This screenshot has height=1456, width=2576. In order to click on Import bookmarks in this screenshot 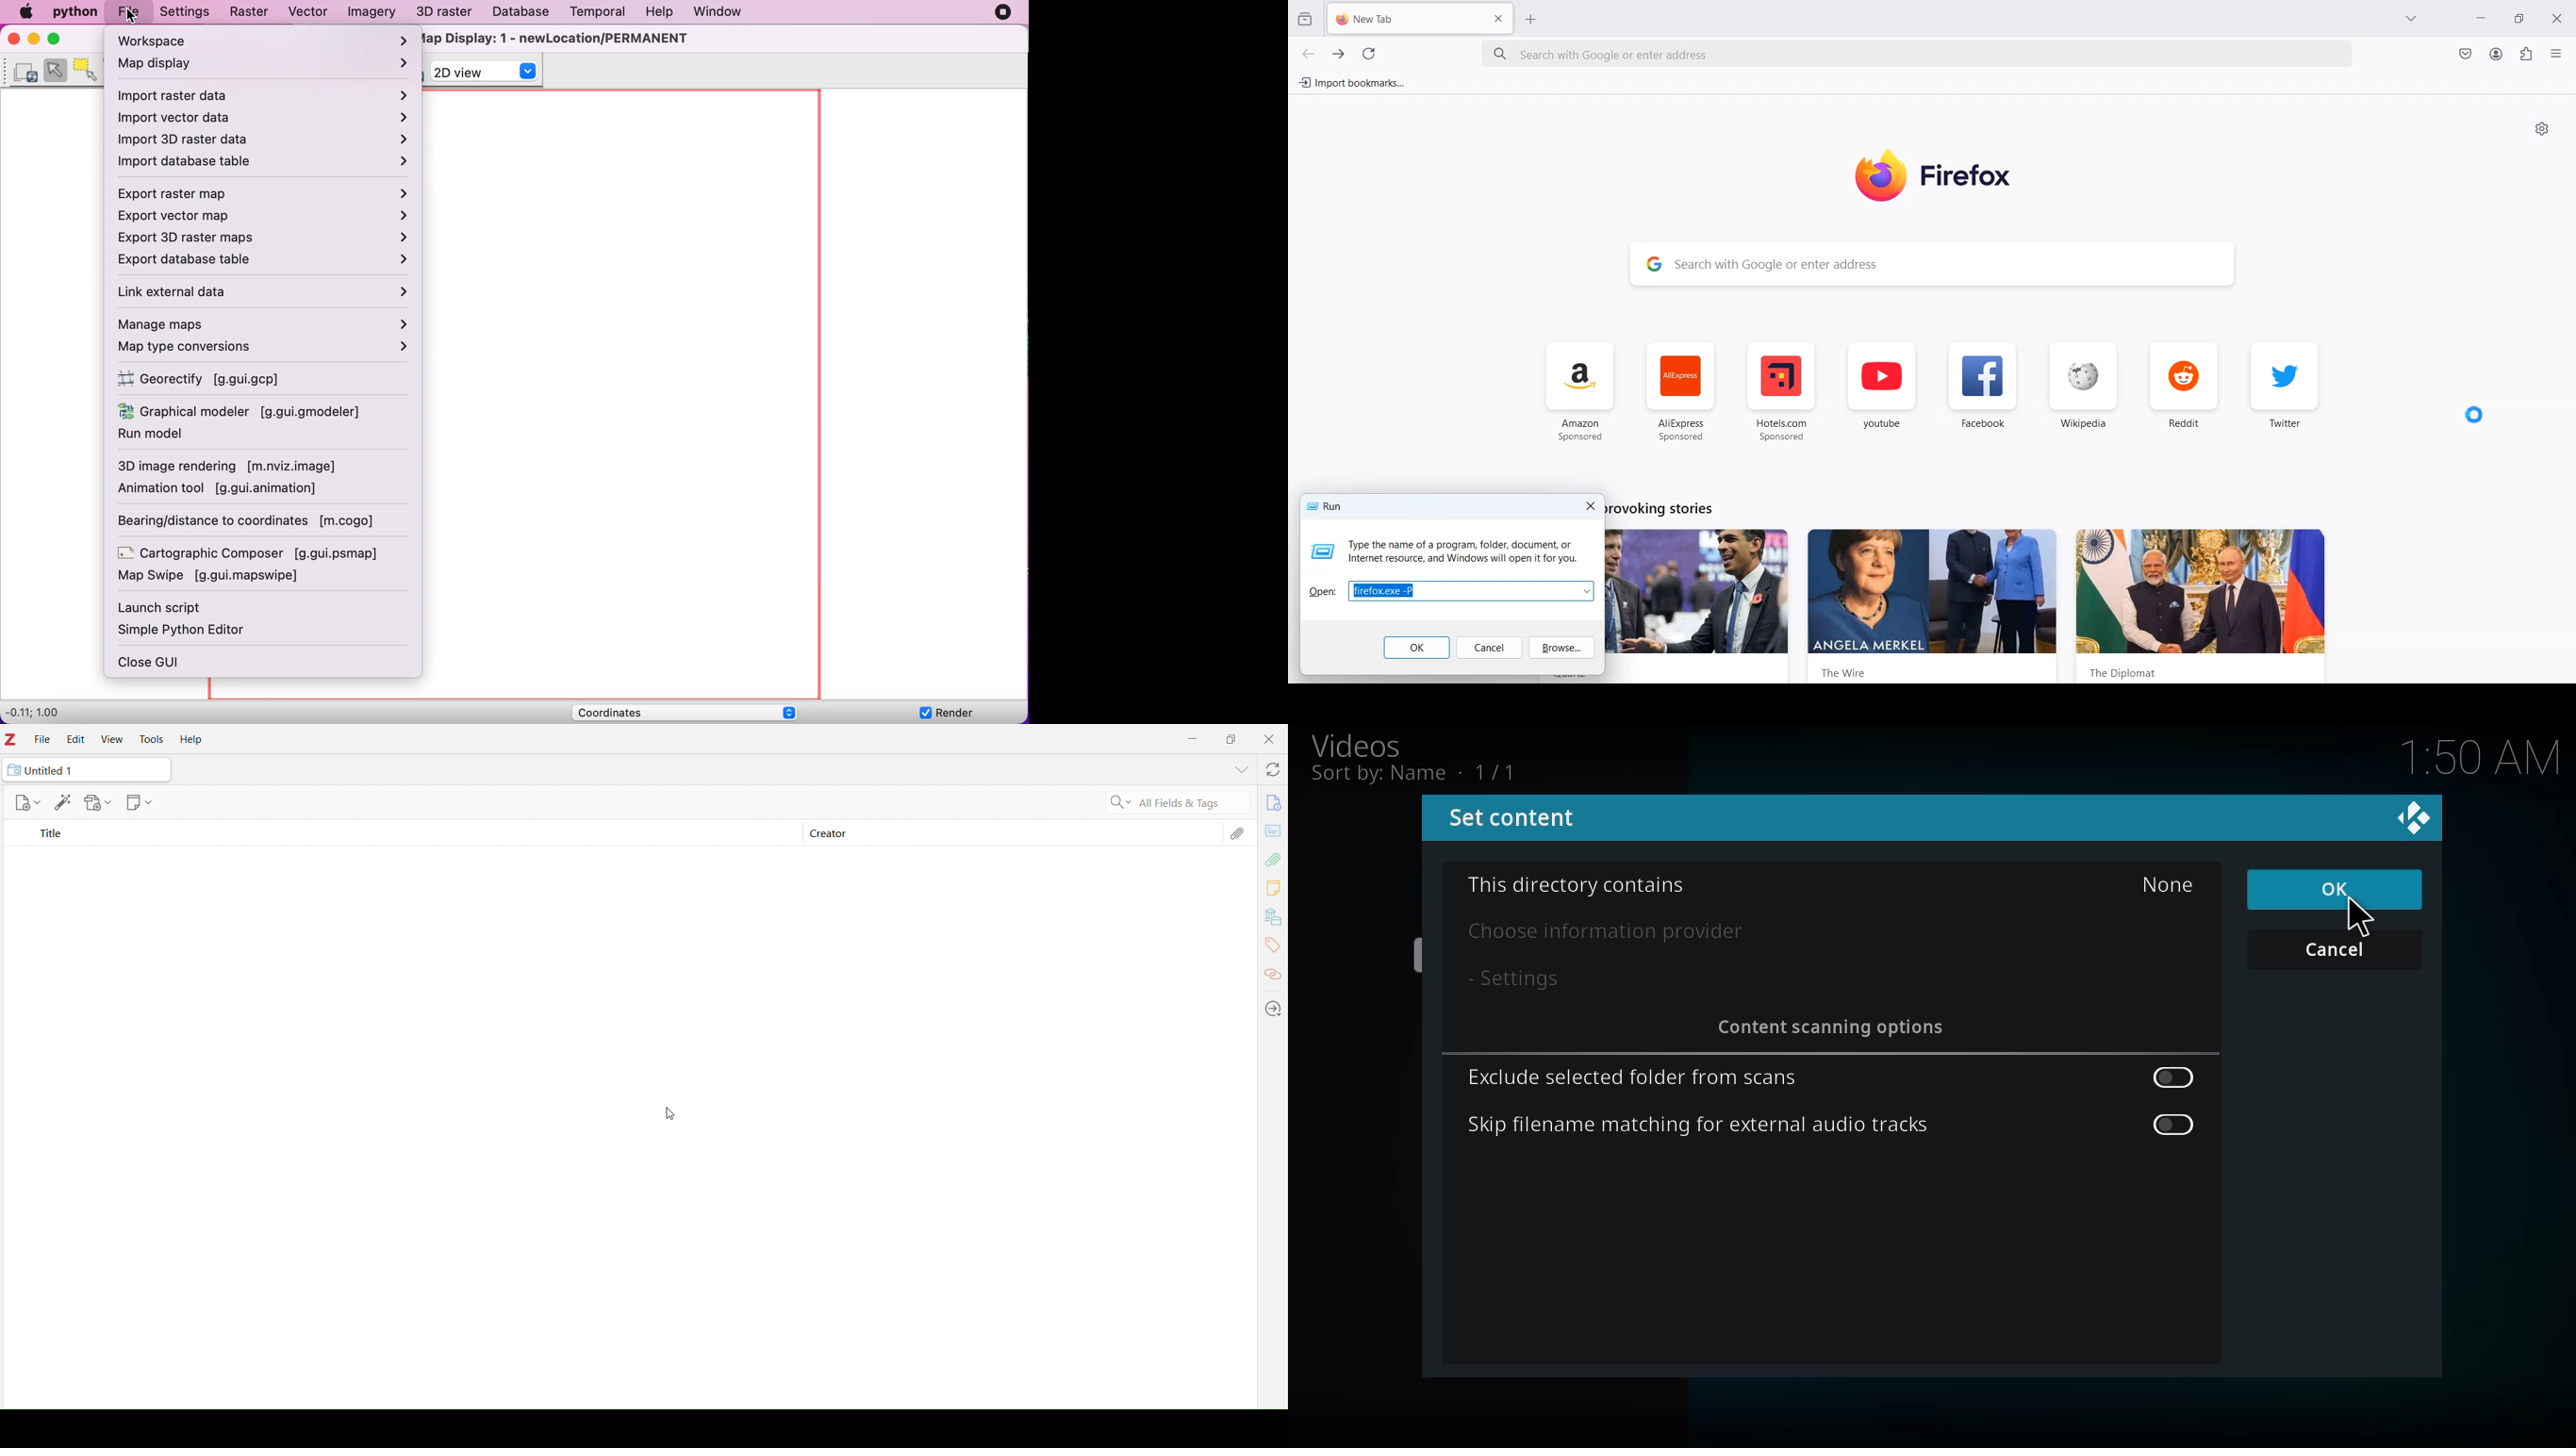, I will do `click(1352, 82)`.